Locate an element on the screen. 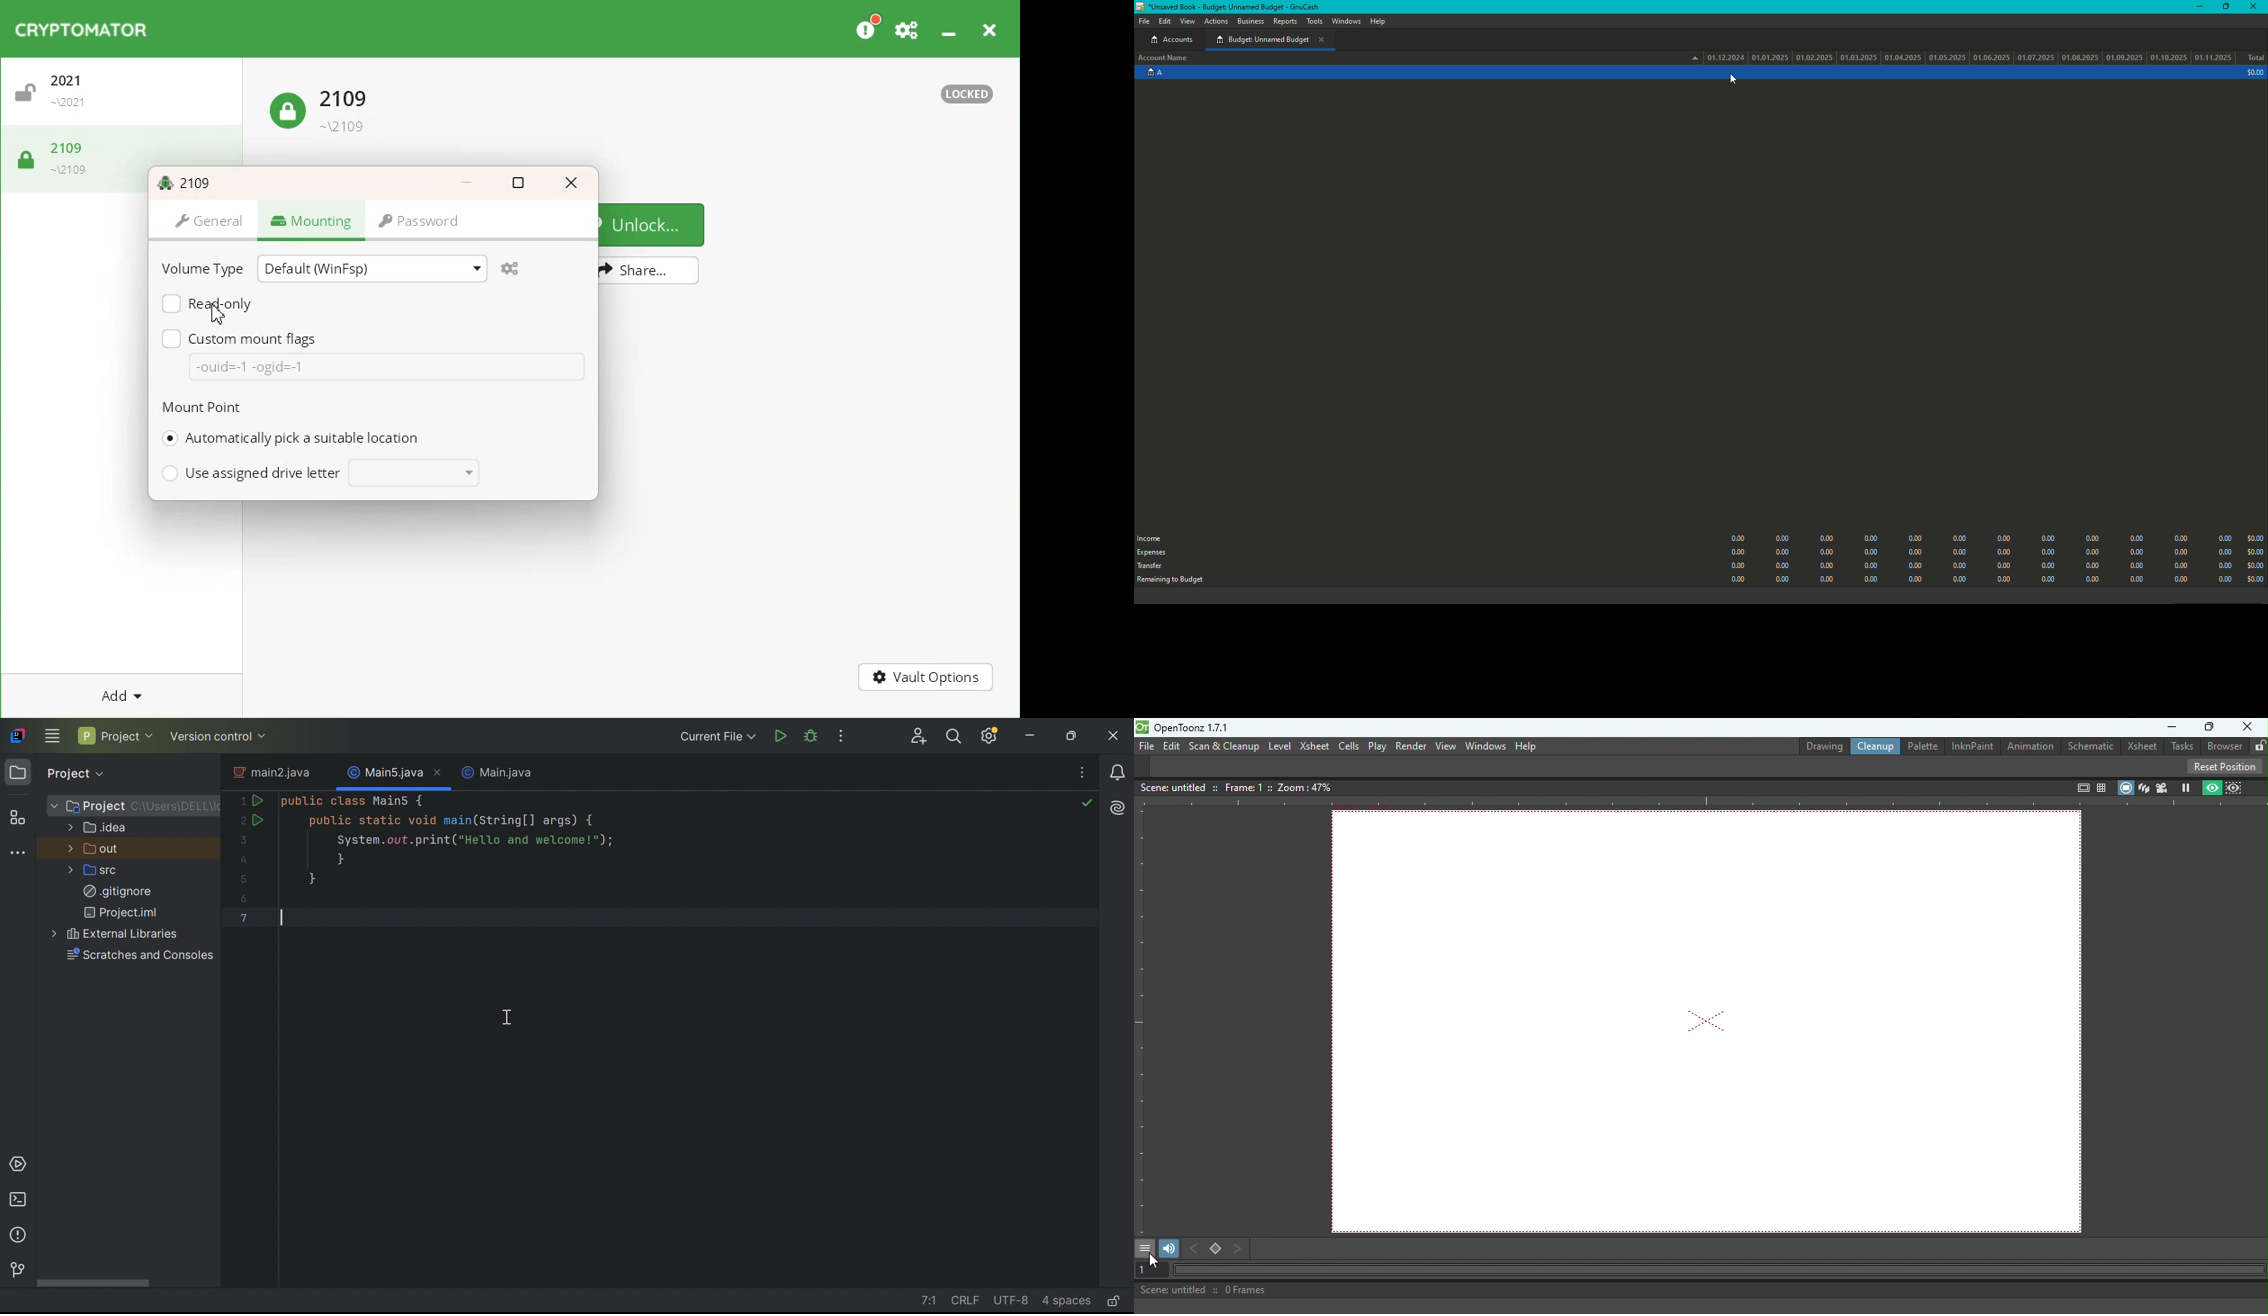  Account A is located at coordinates (1153, 75).